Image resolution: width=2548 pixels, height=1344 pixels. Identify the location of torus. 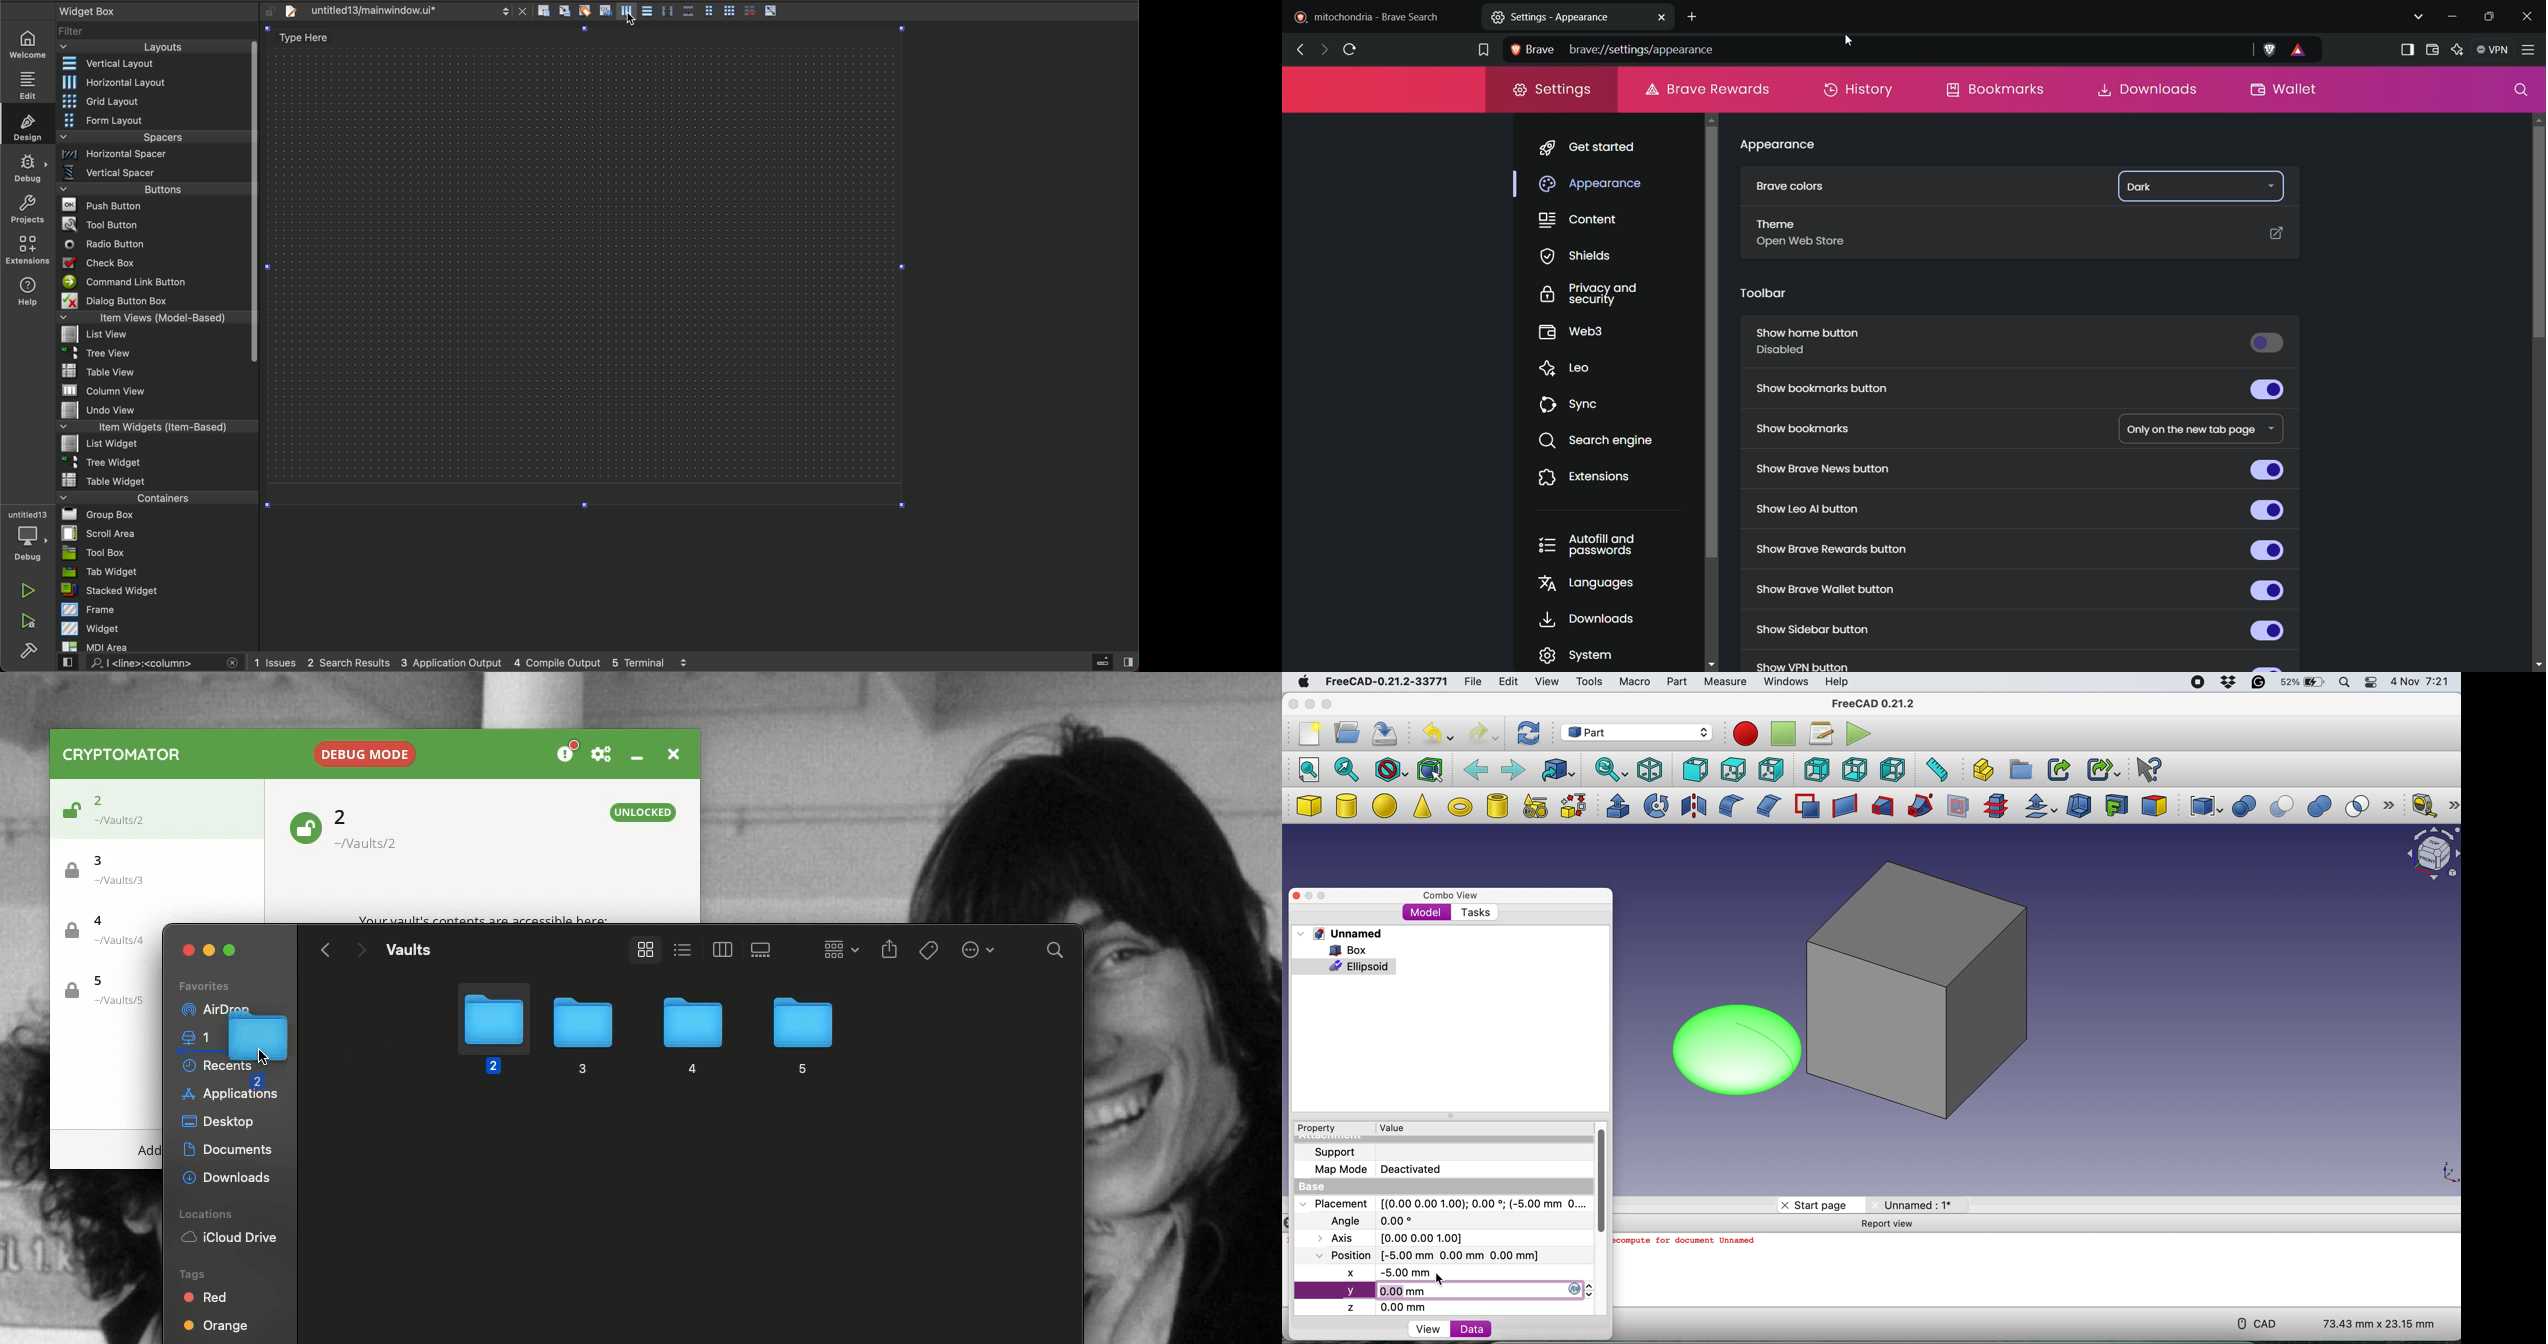
(1460, 807).